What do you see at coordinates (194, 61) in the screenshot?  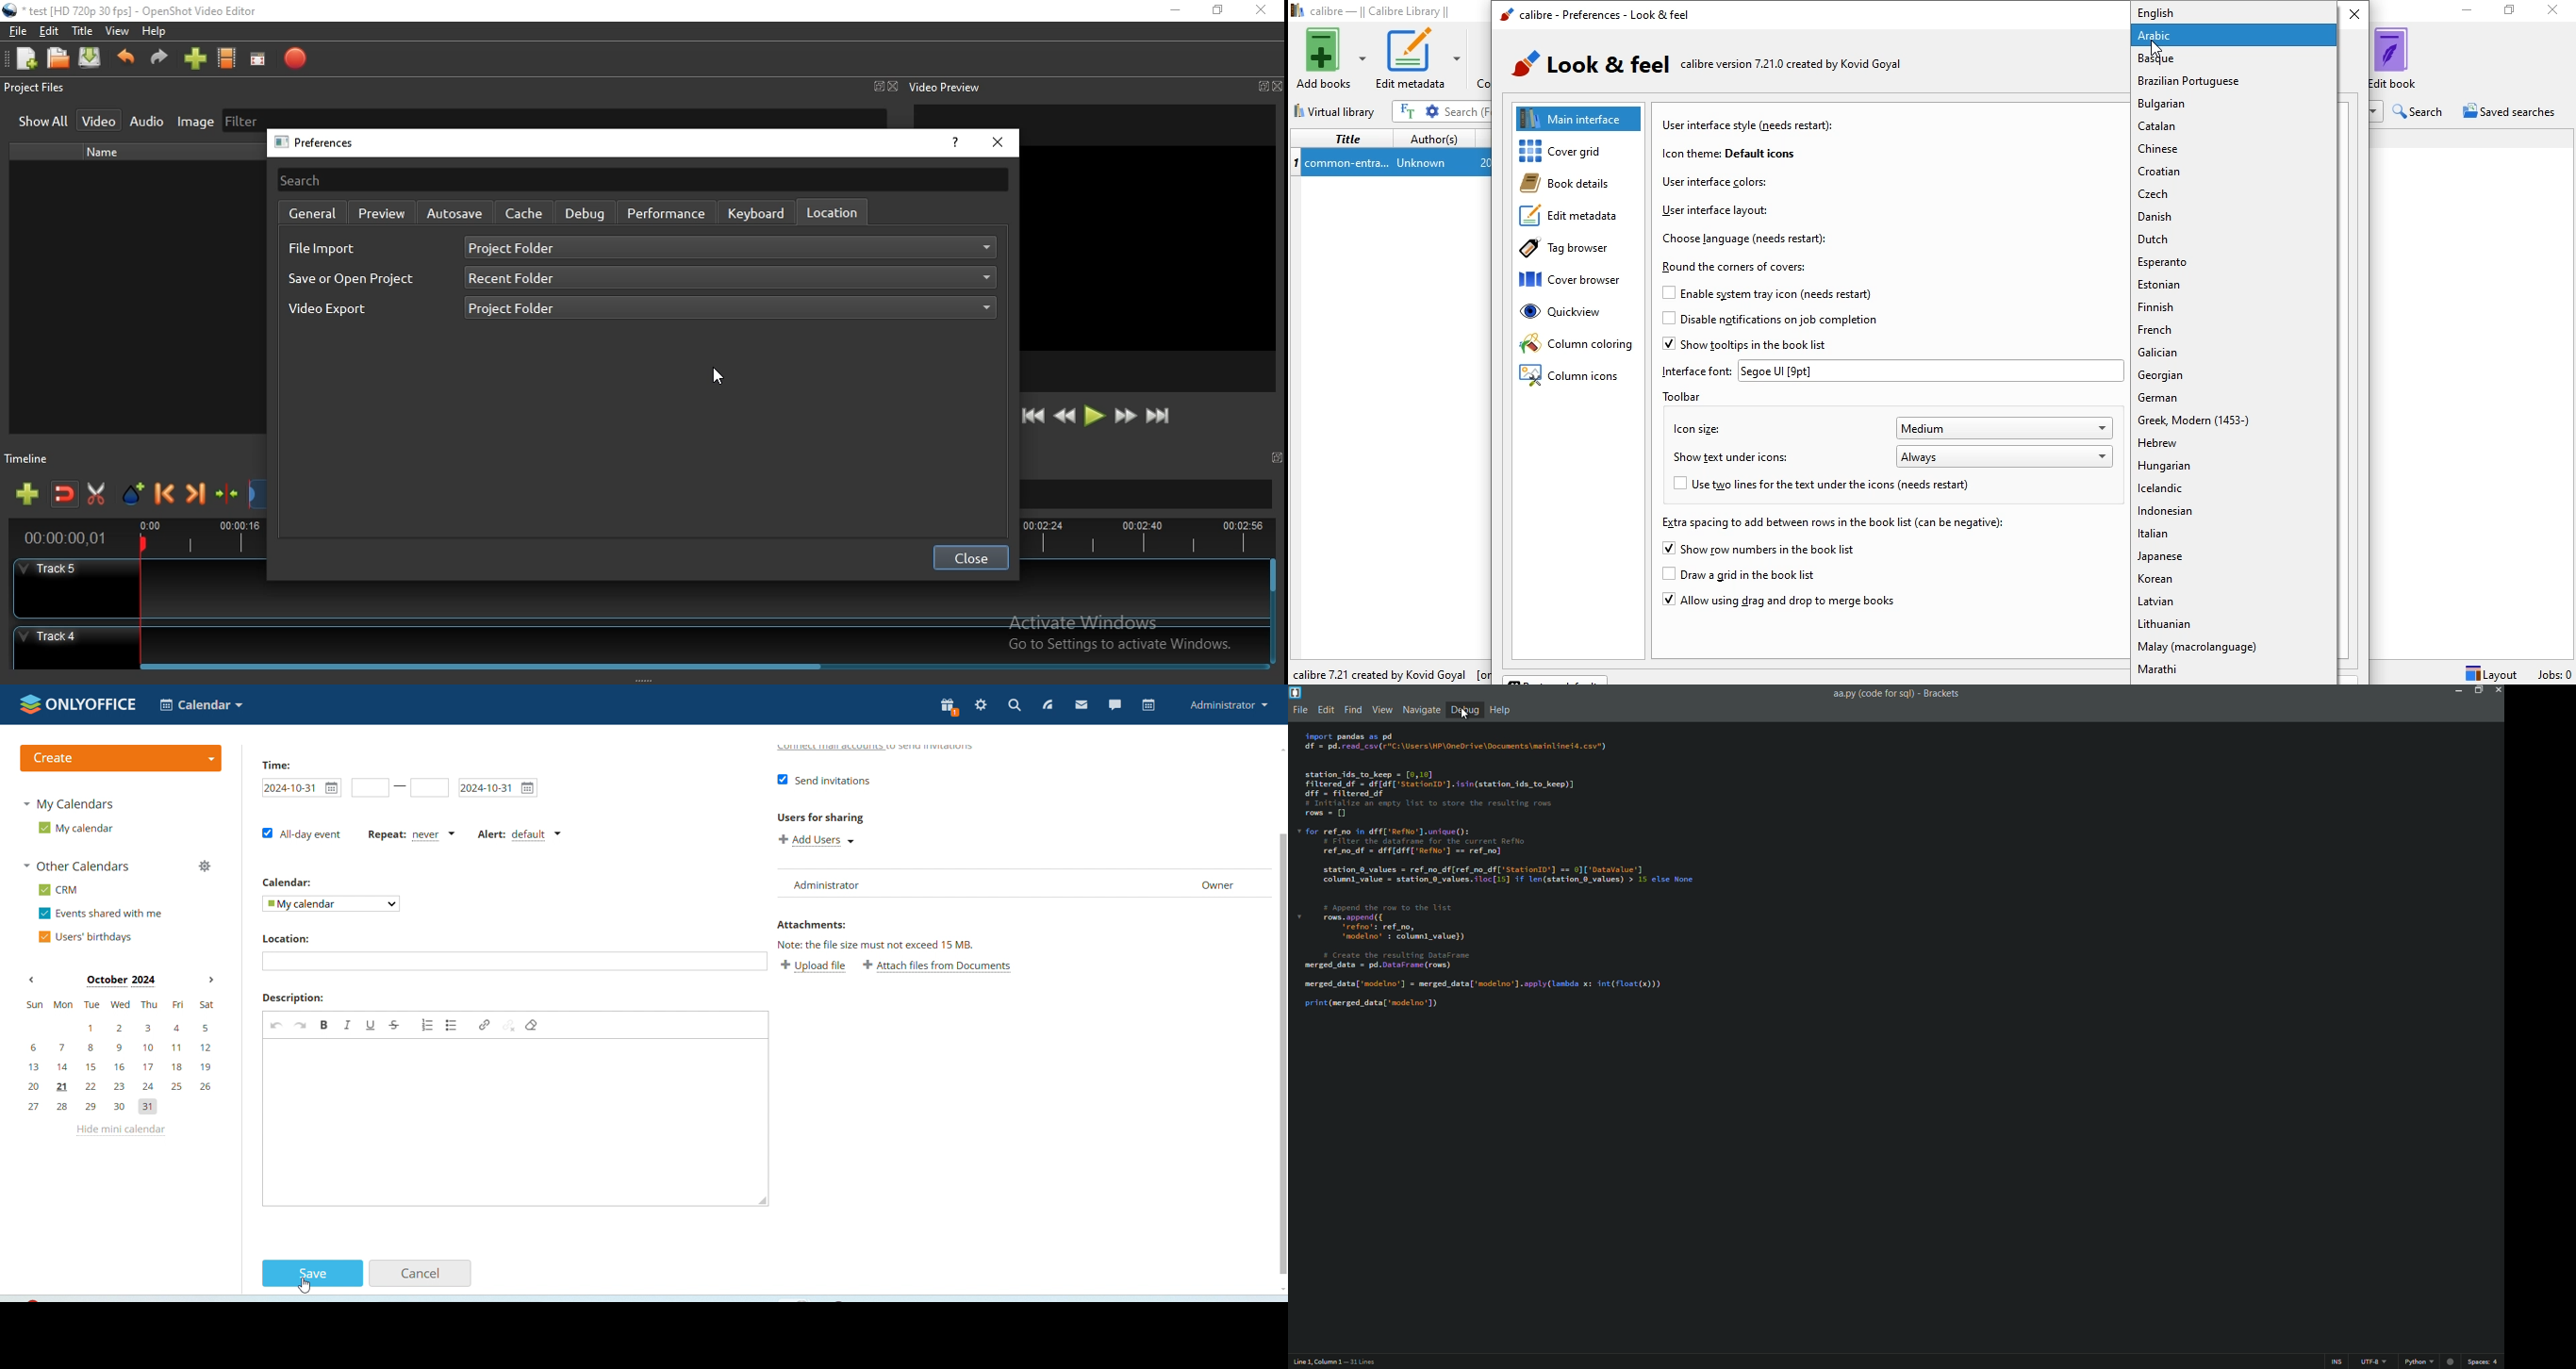 I see `import files` at bounding box center [194, 61].